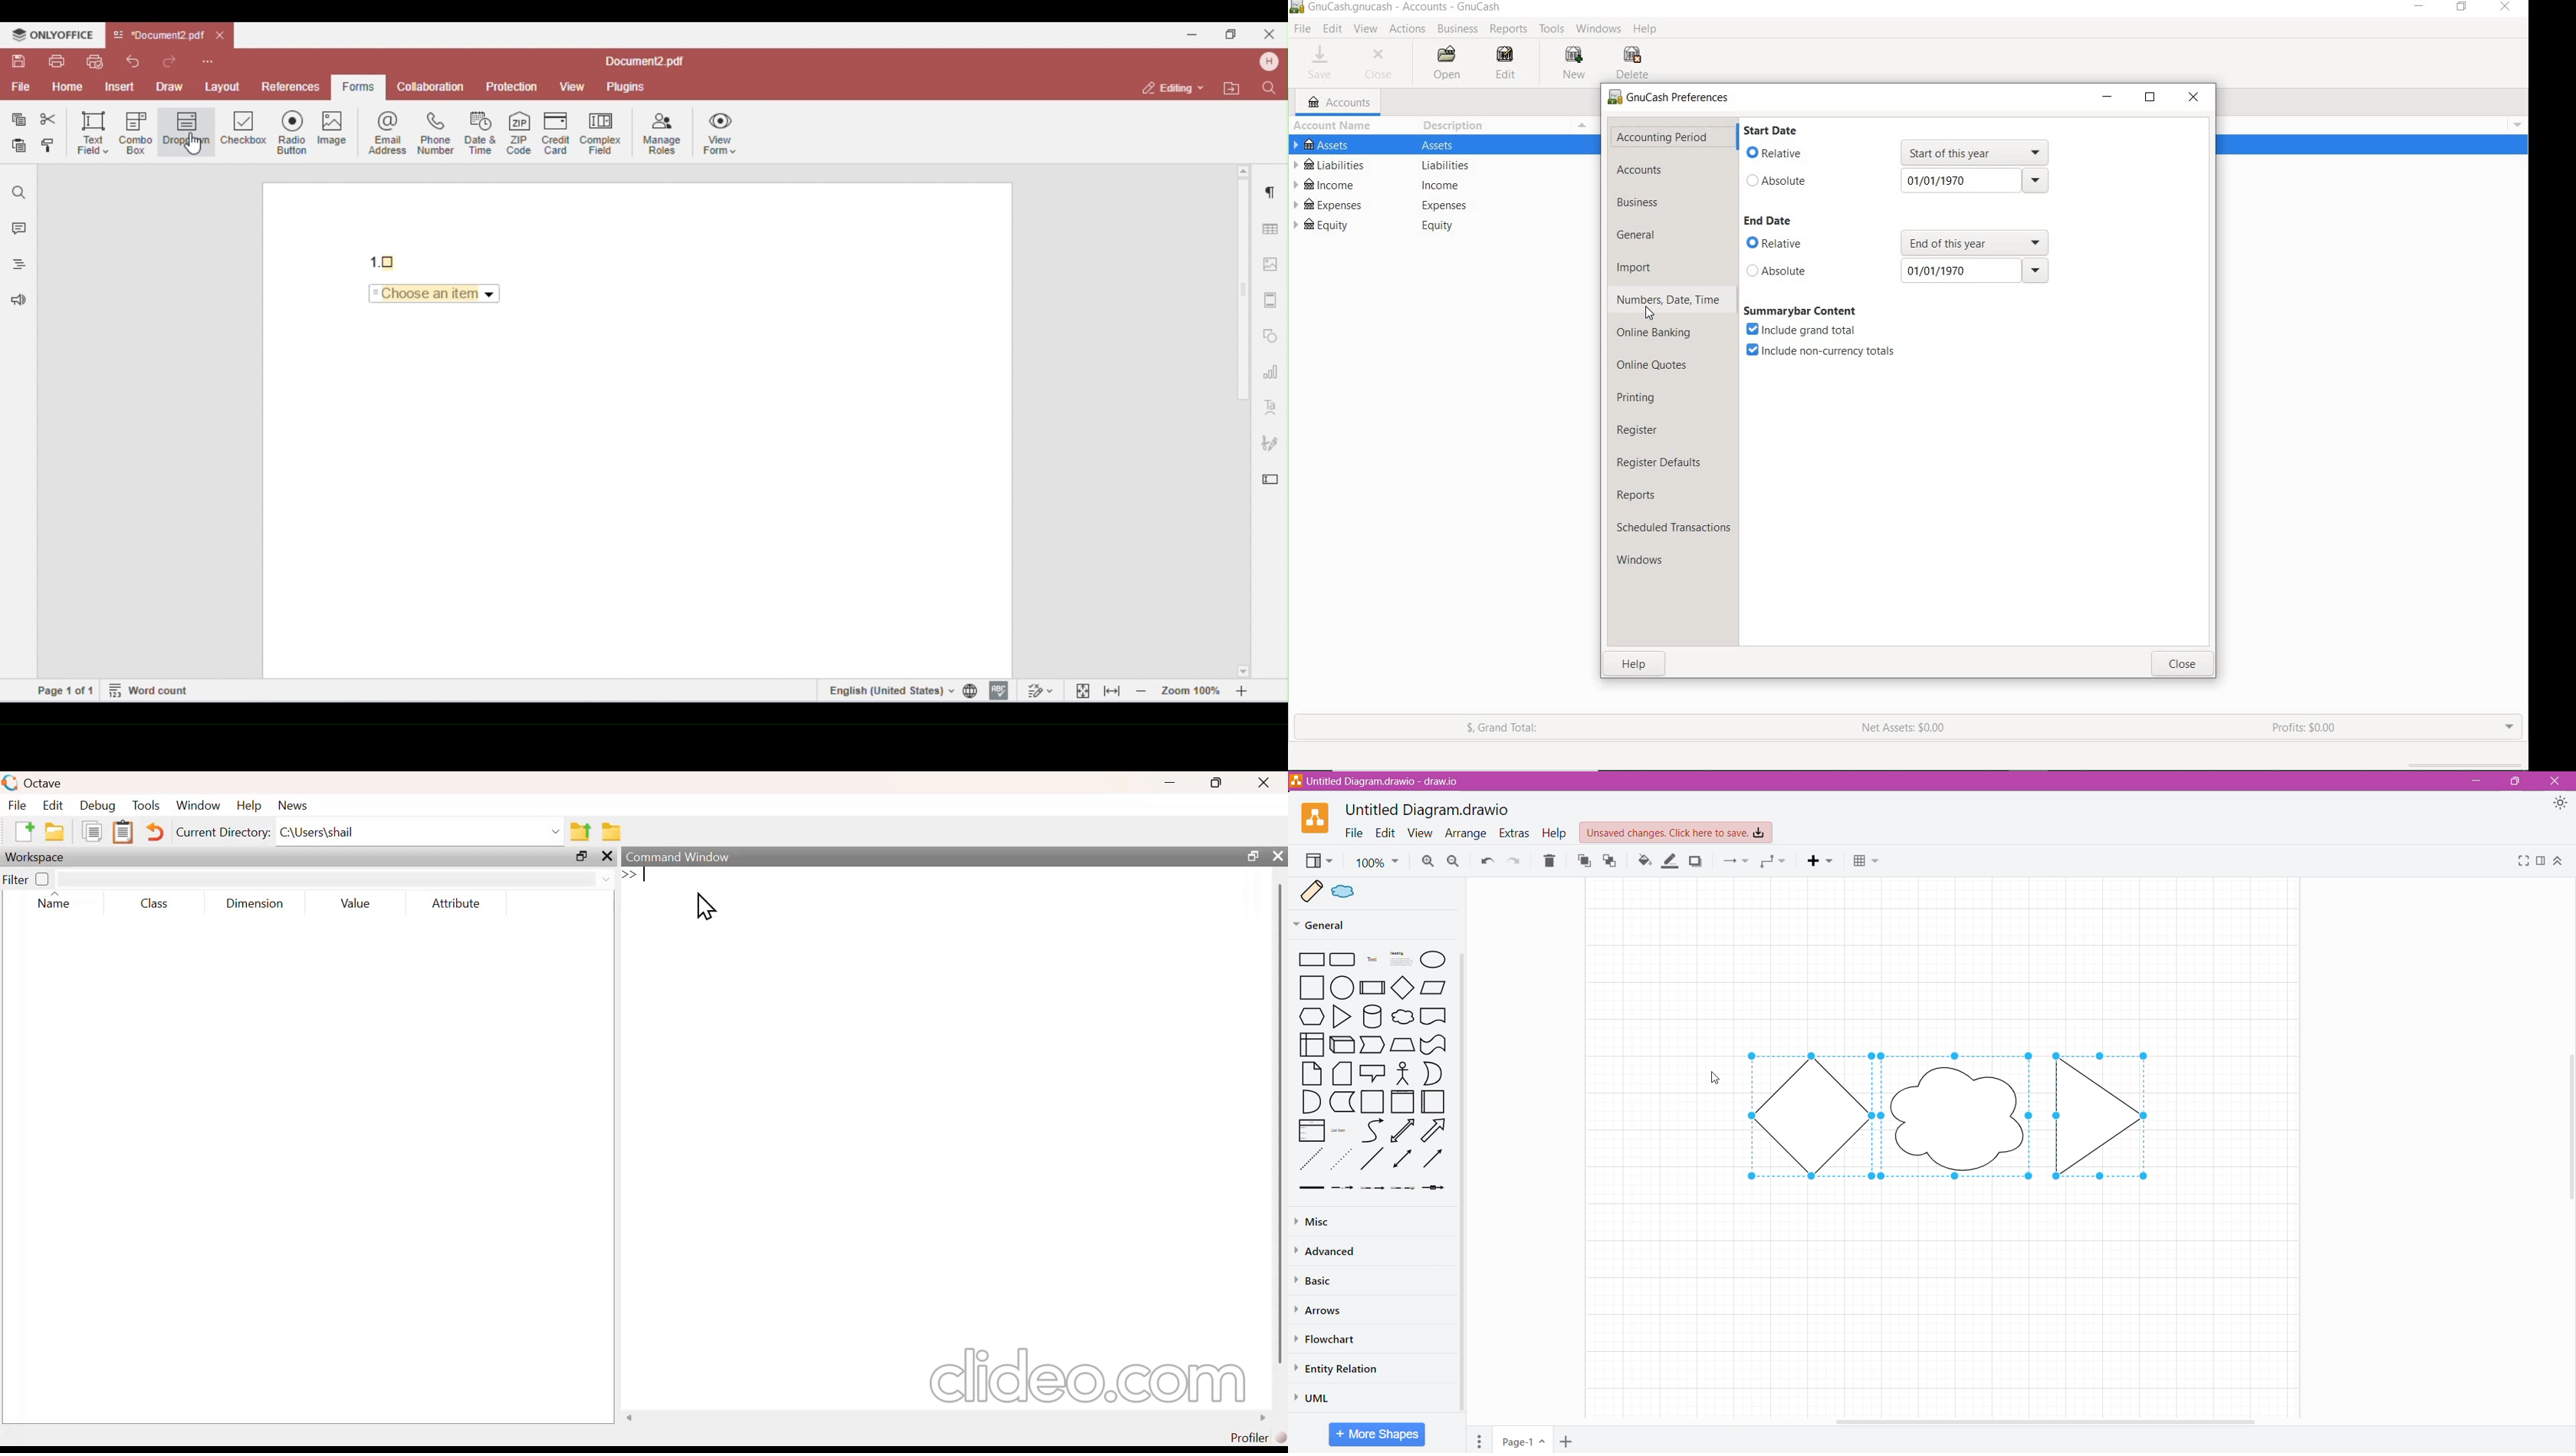  What do you see at coordinates (1327, 1251) in the screenshot?
I see `Advanced` at bounding box center [1327, 1251].